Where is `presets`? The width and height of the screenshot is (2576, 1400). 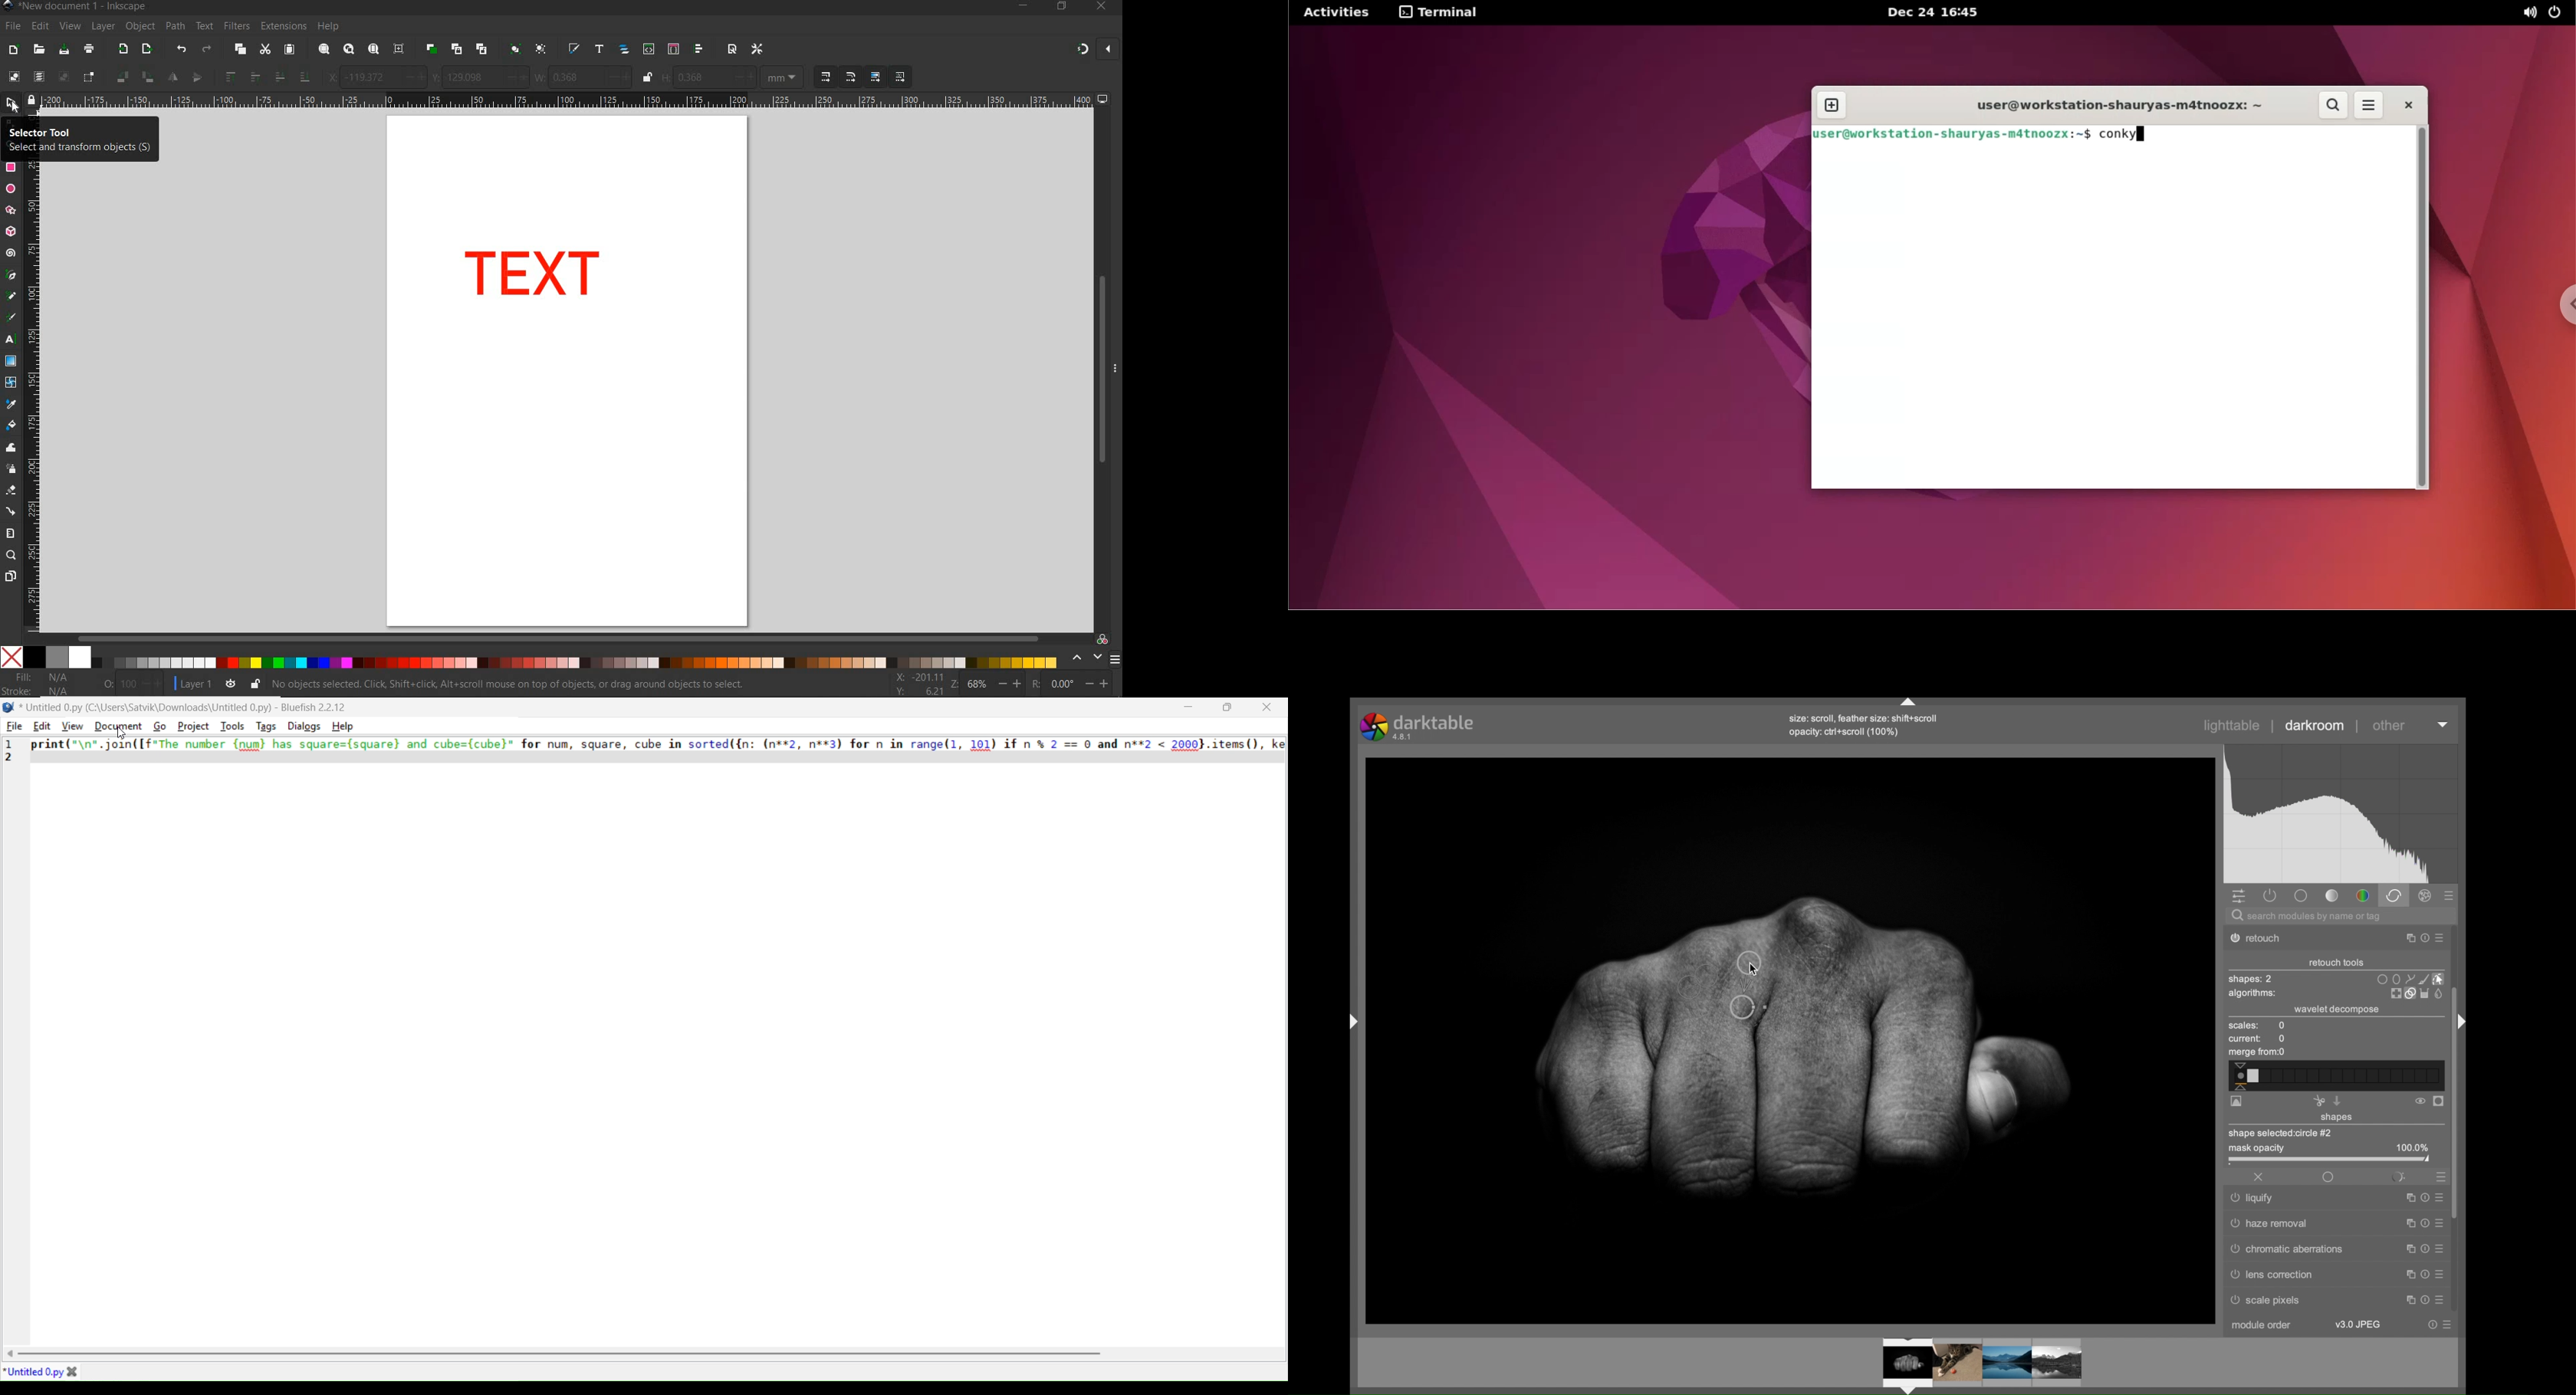
presets is located at coordinates (2450, 896).